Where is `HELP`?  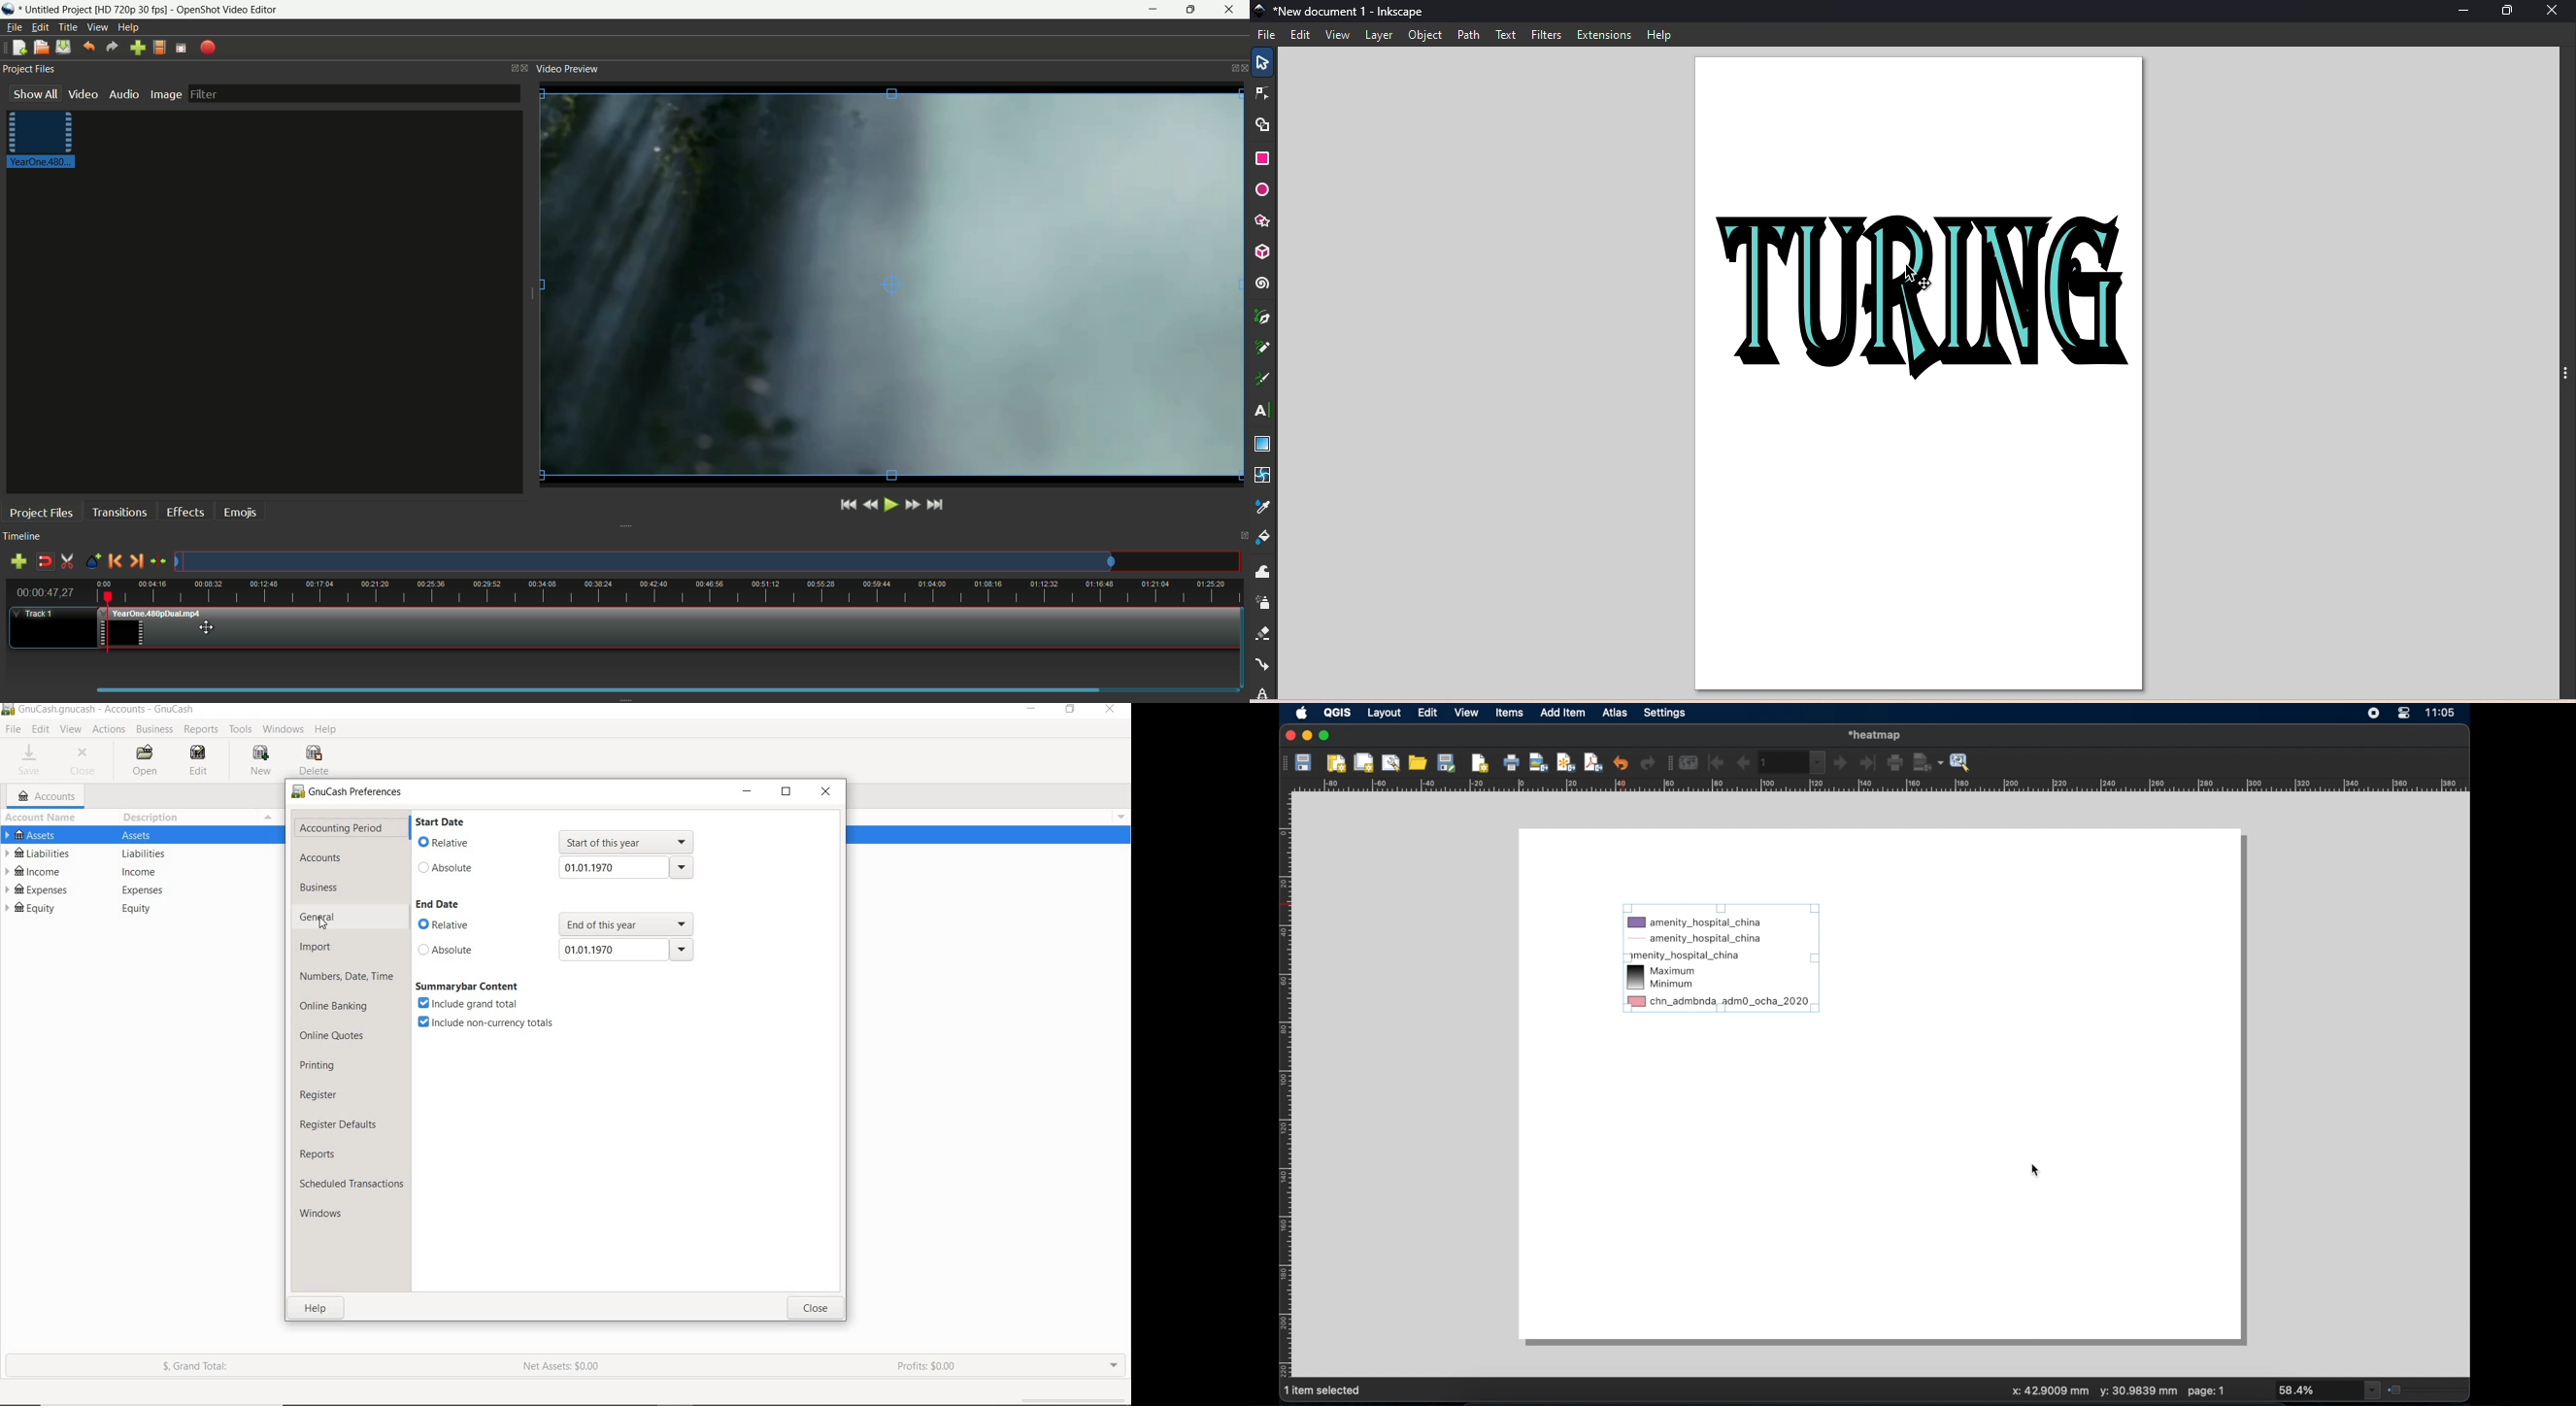 HELP is located at coordinates (312, 1310).